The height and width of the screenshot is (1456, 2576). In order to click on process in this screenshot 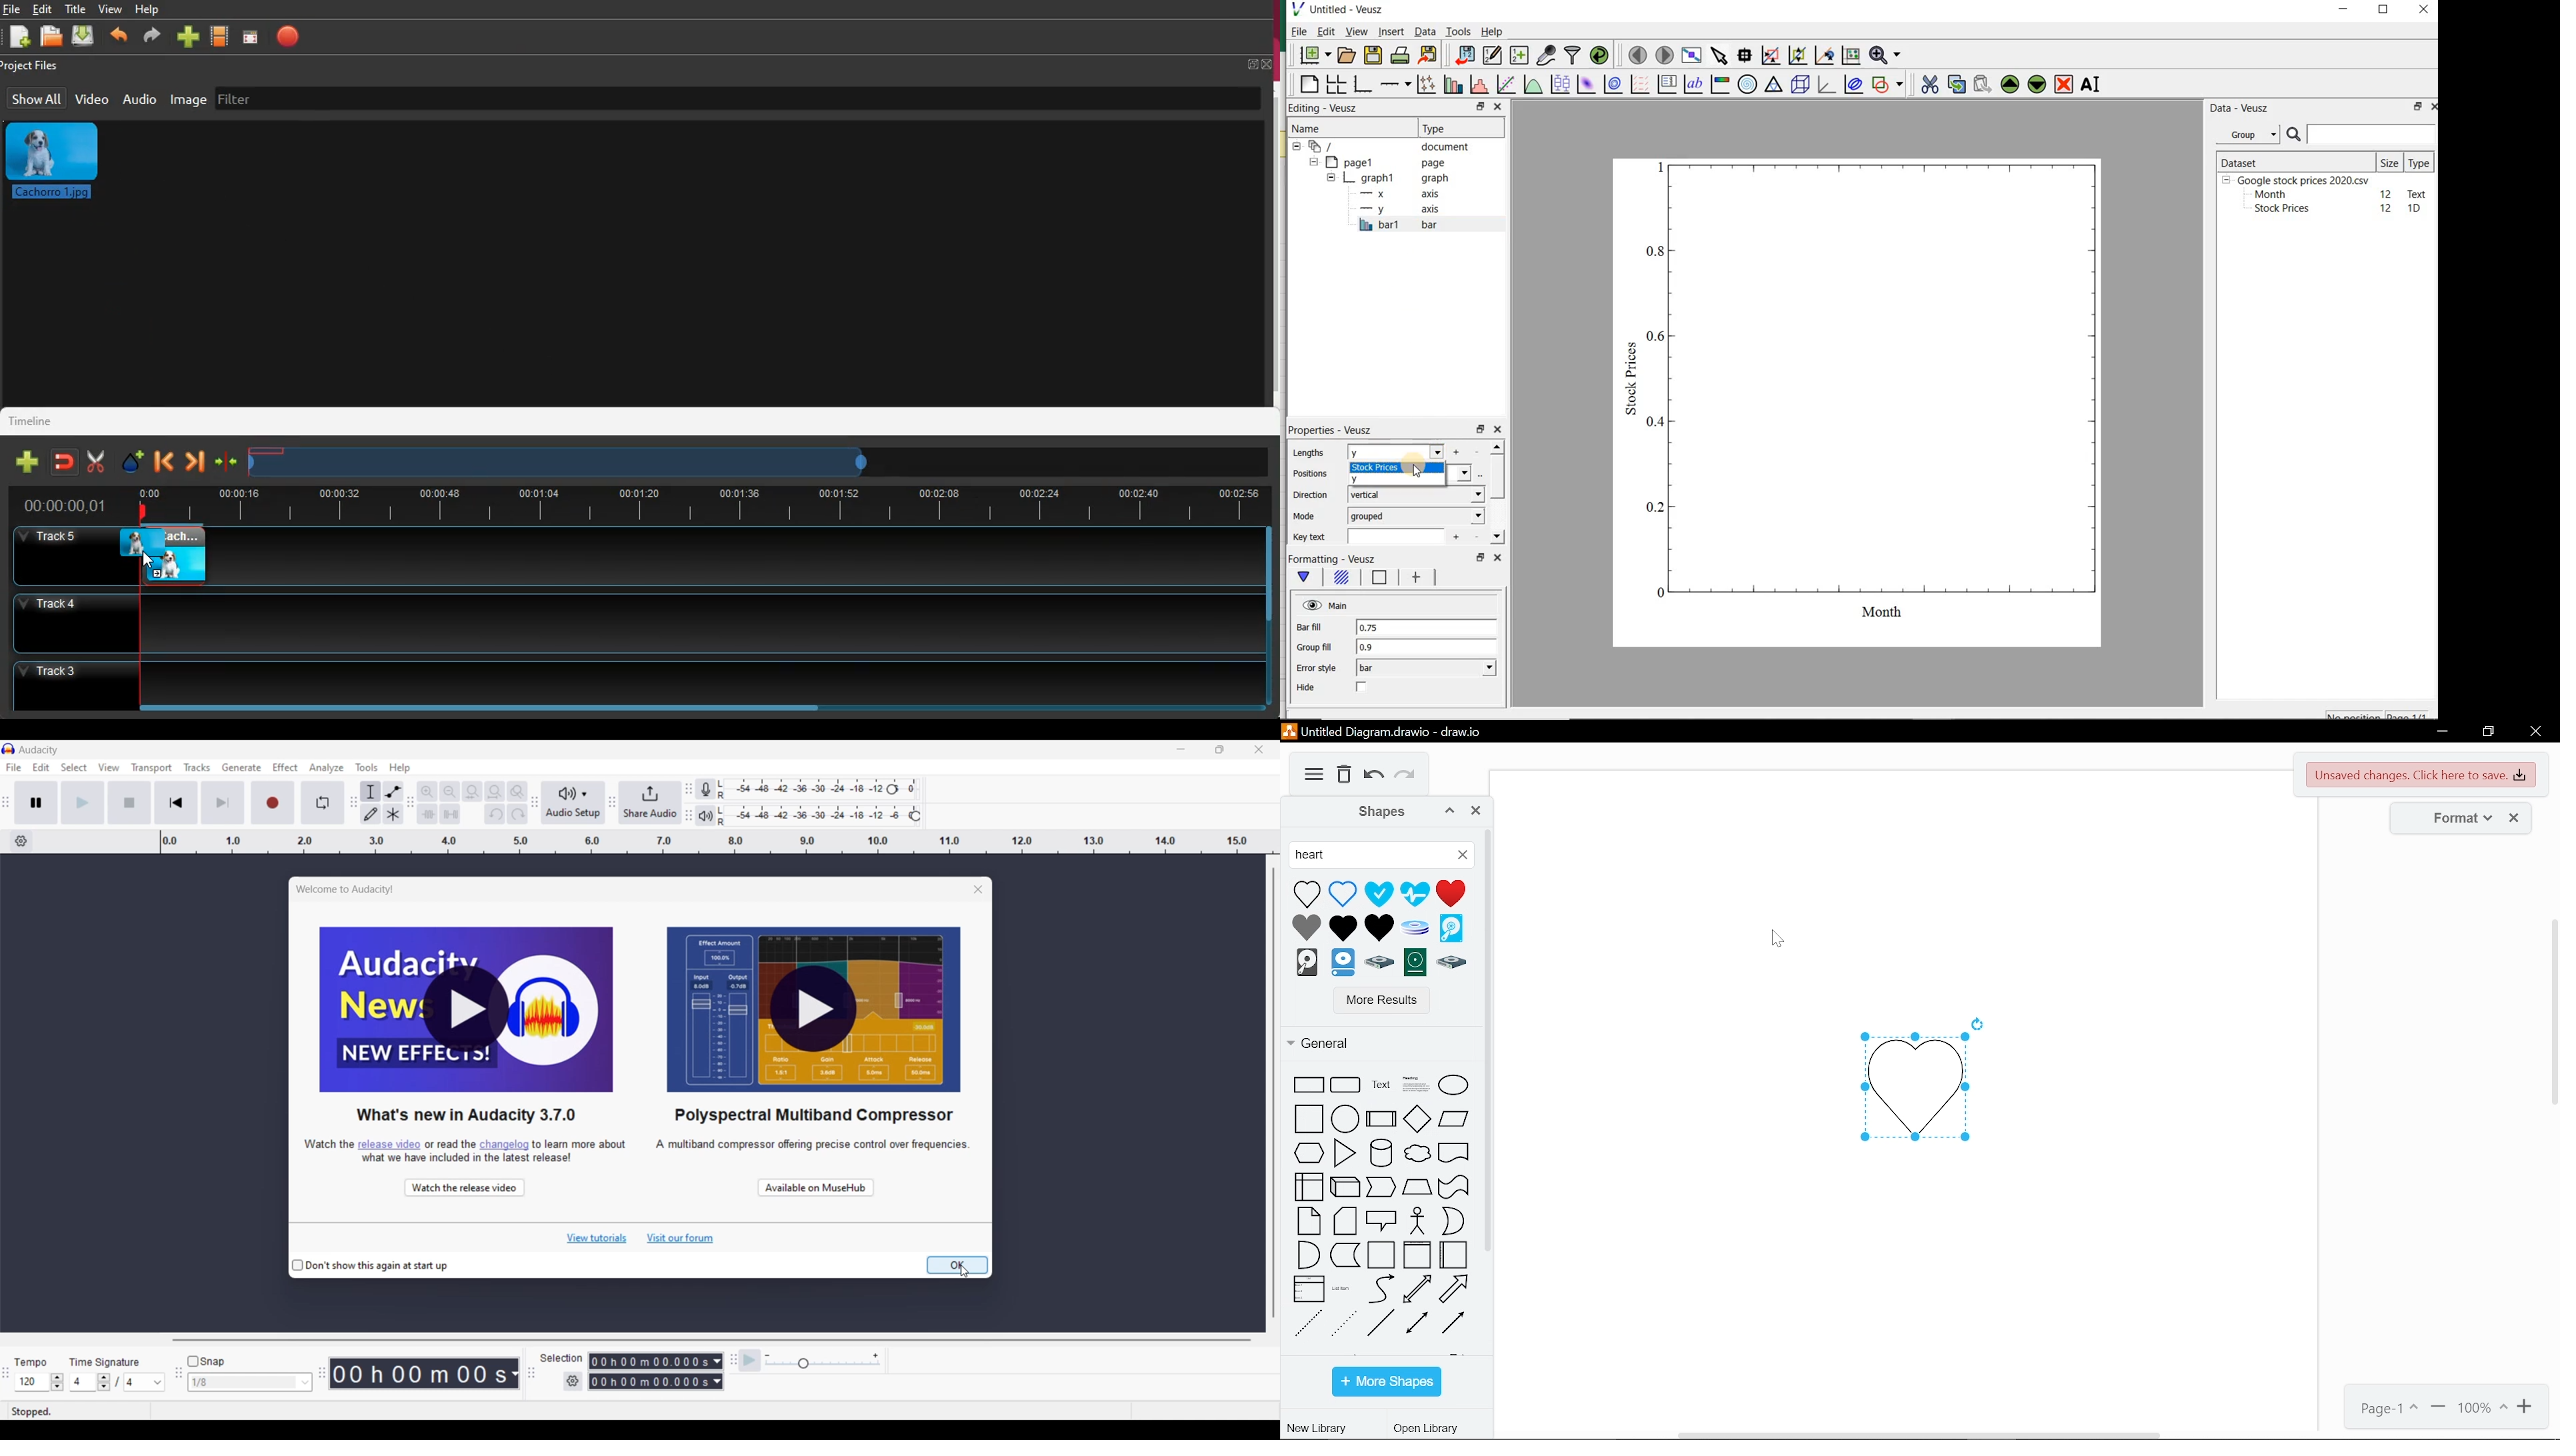, I will do `click(1382, 1119)`.